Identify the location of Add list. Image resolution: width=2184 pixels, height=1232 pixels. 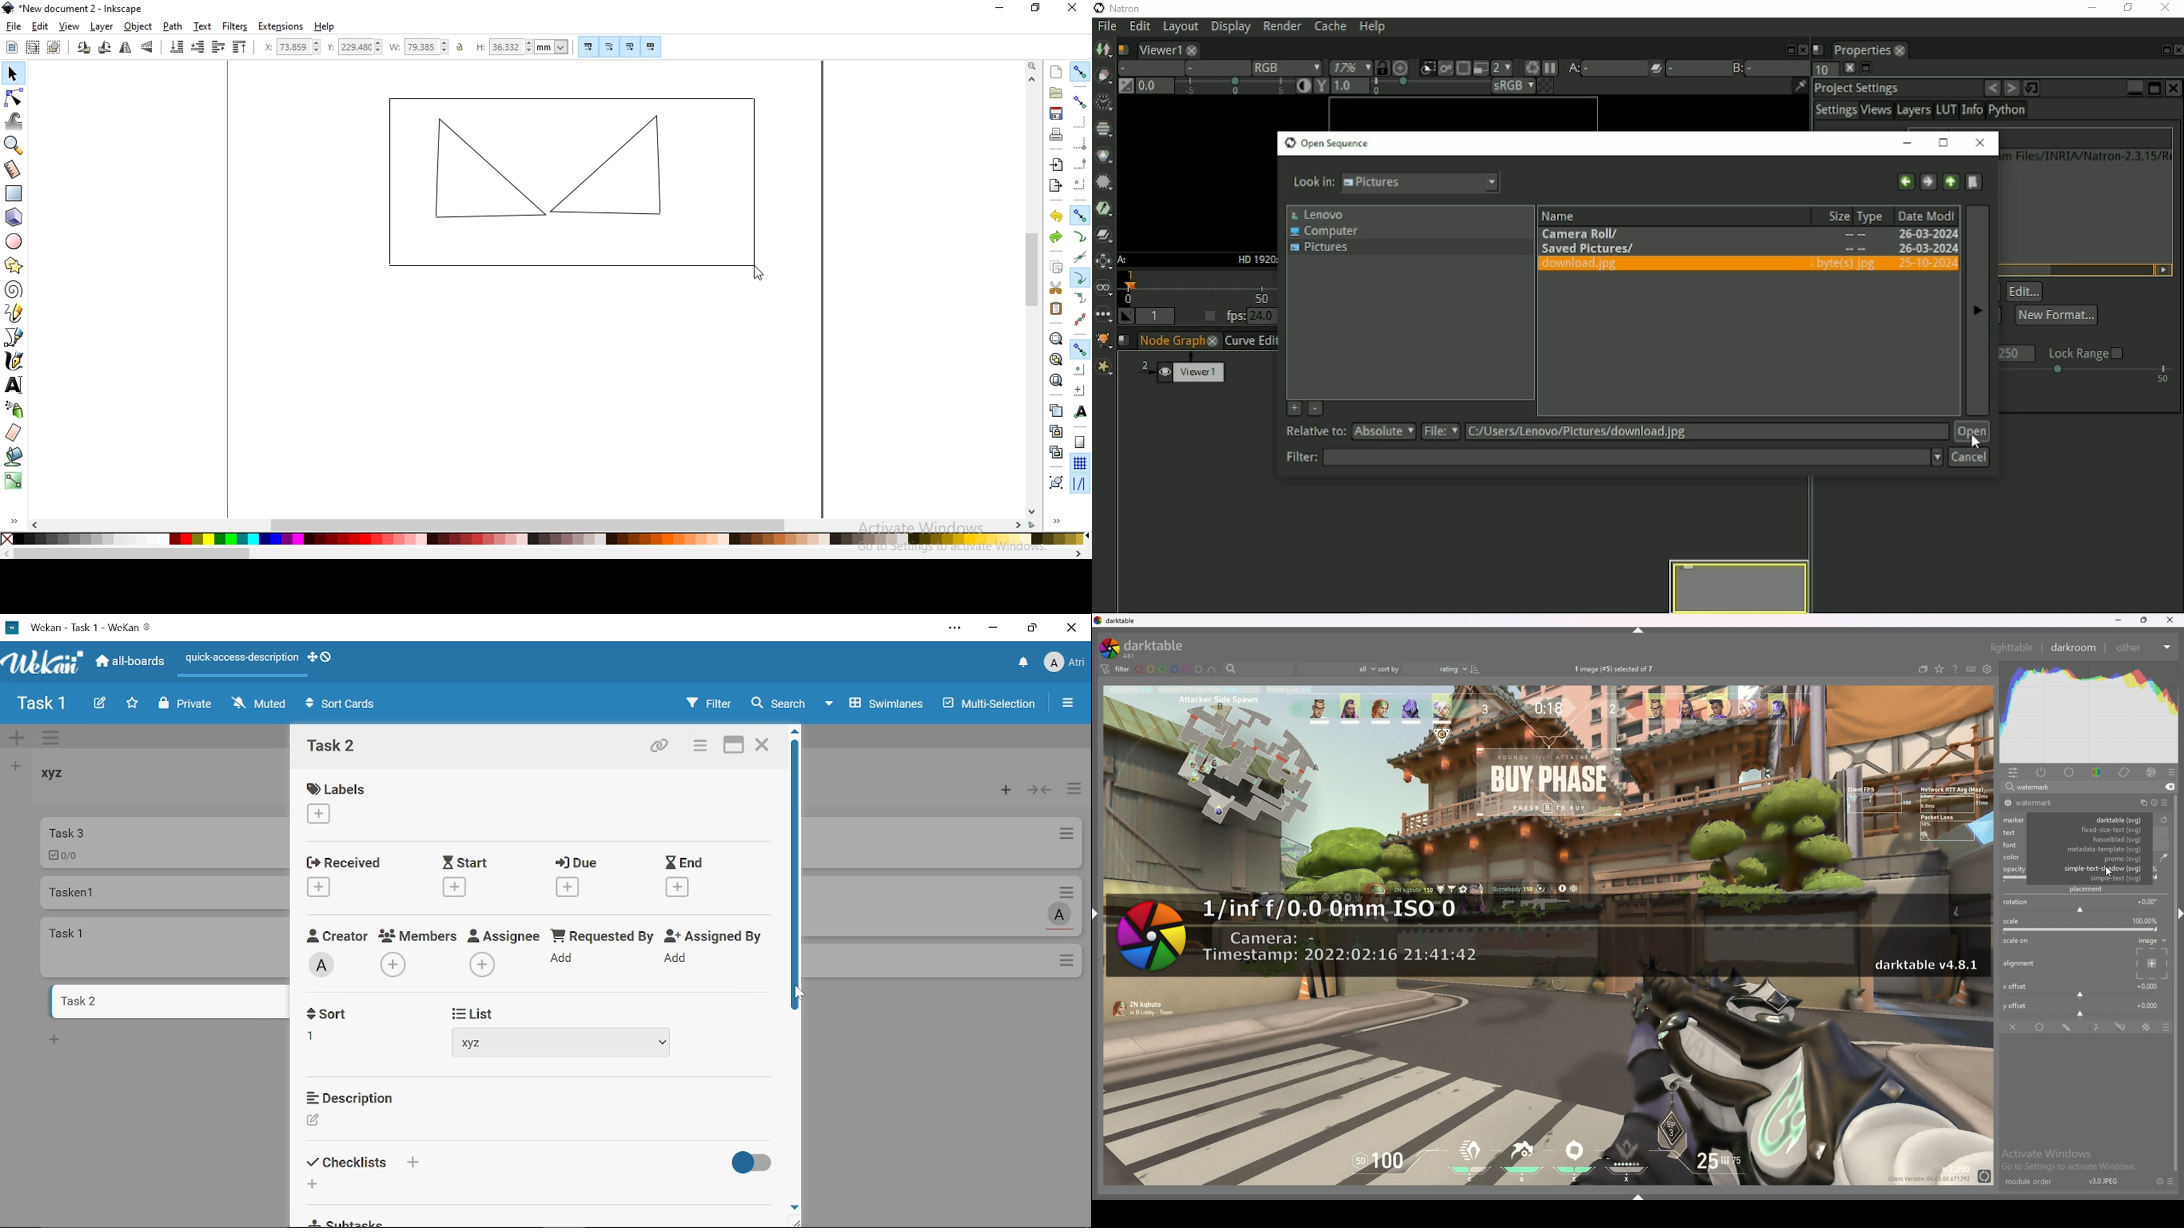
(561, 1040).